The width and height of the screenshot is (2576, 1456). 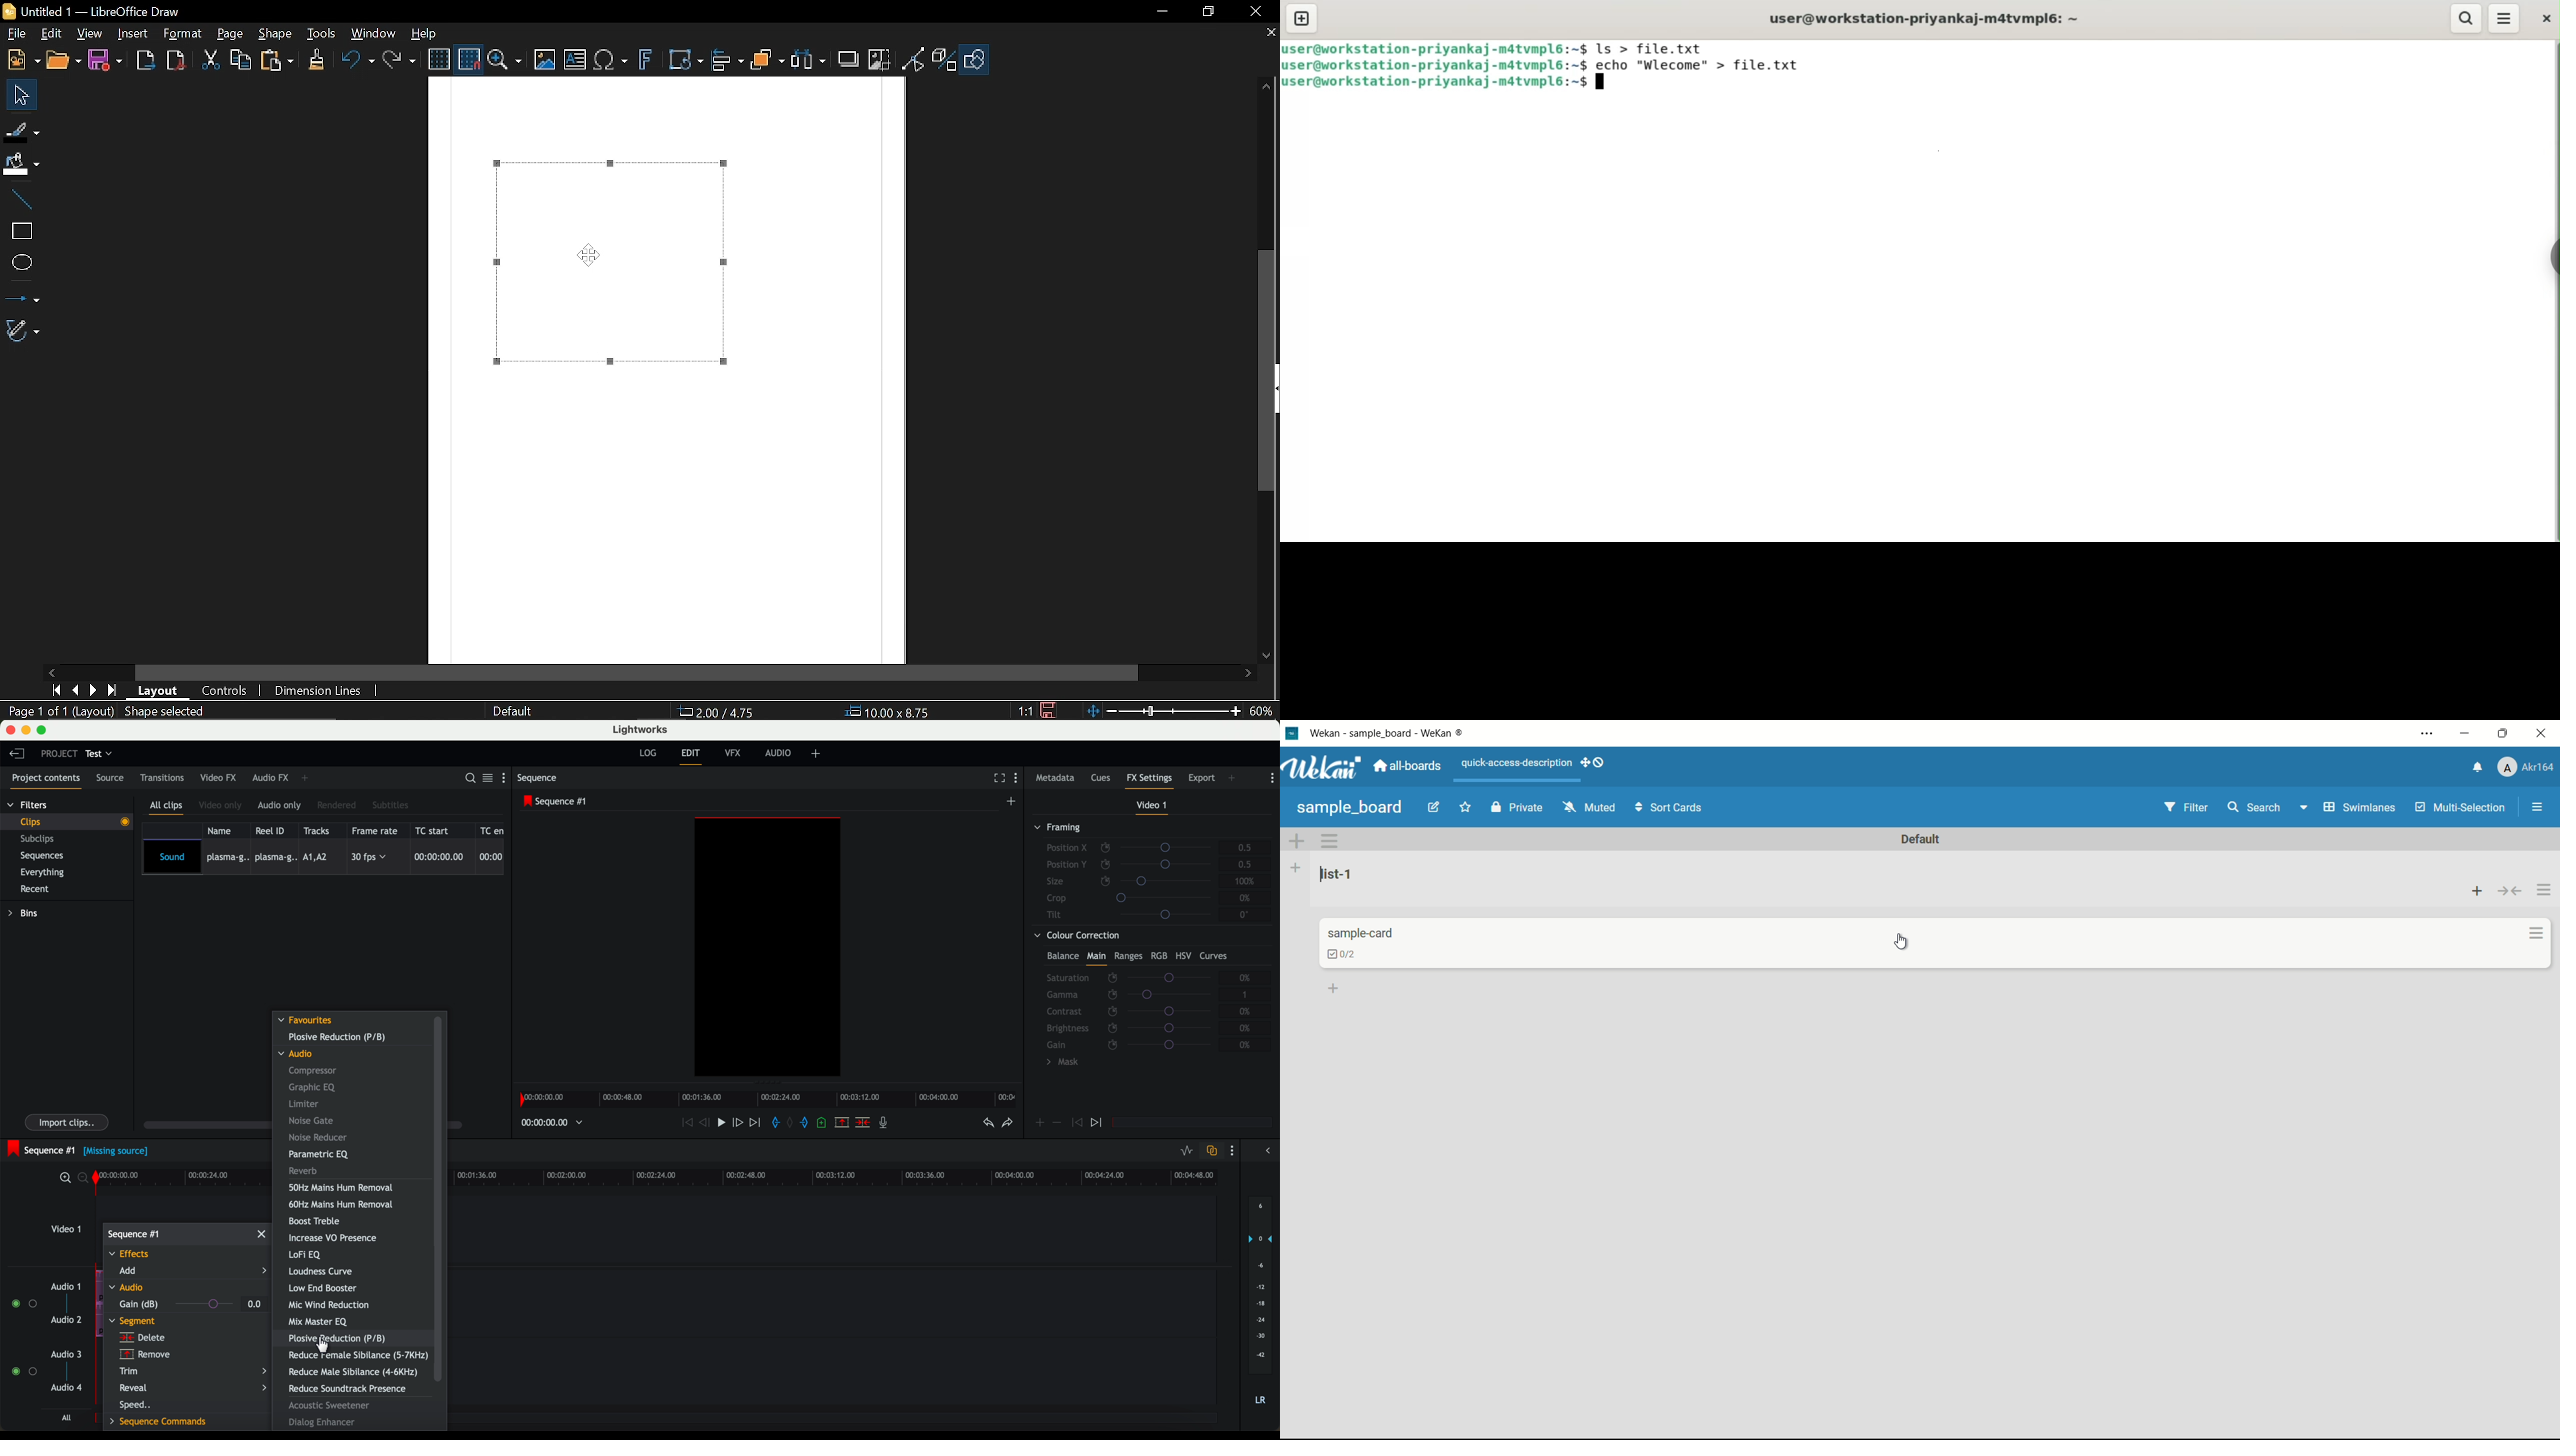 I want to click on video FX, so click(x=218, y=779).